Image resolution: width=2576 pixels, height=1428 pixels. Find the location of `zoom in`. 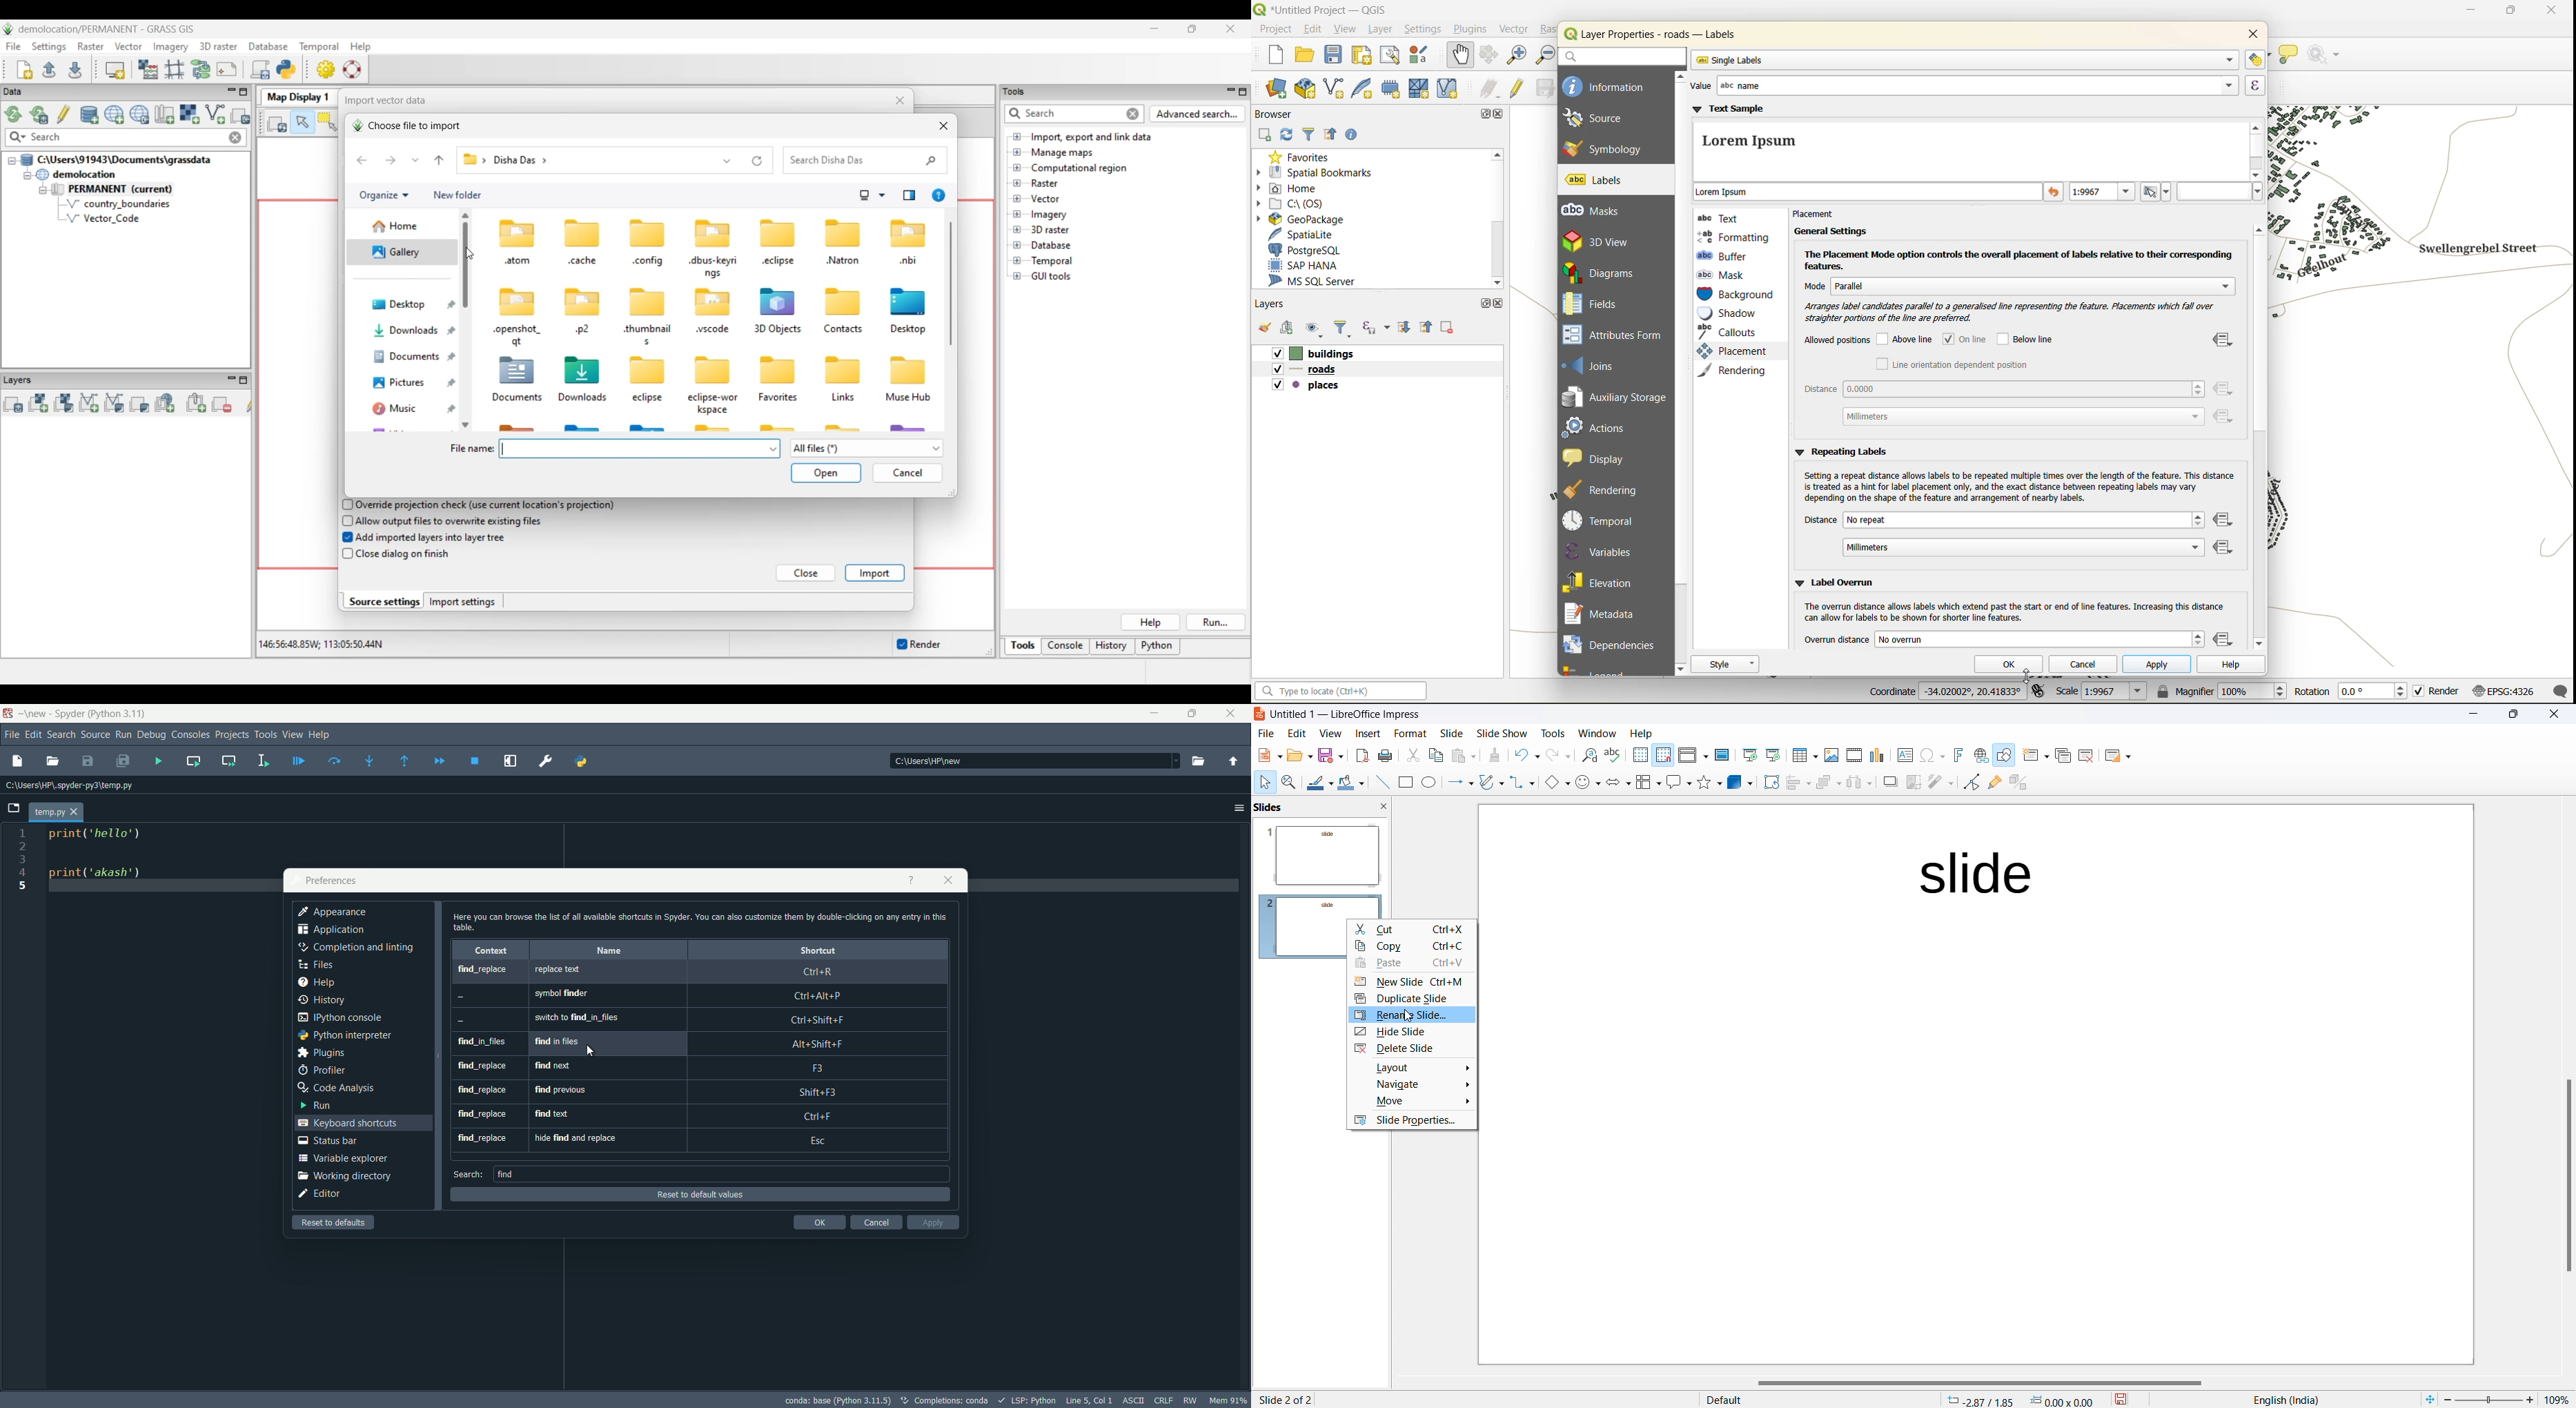

zoom in is located at coordinates (1519, 56).